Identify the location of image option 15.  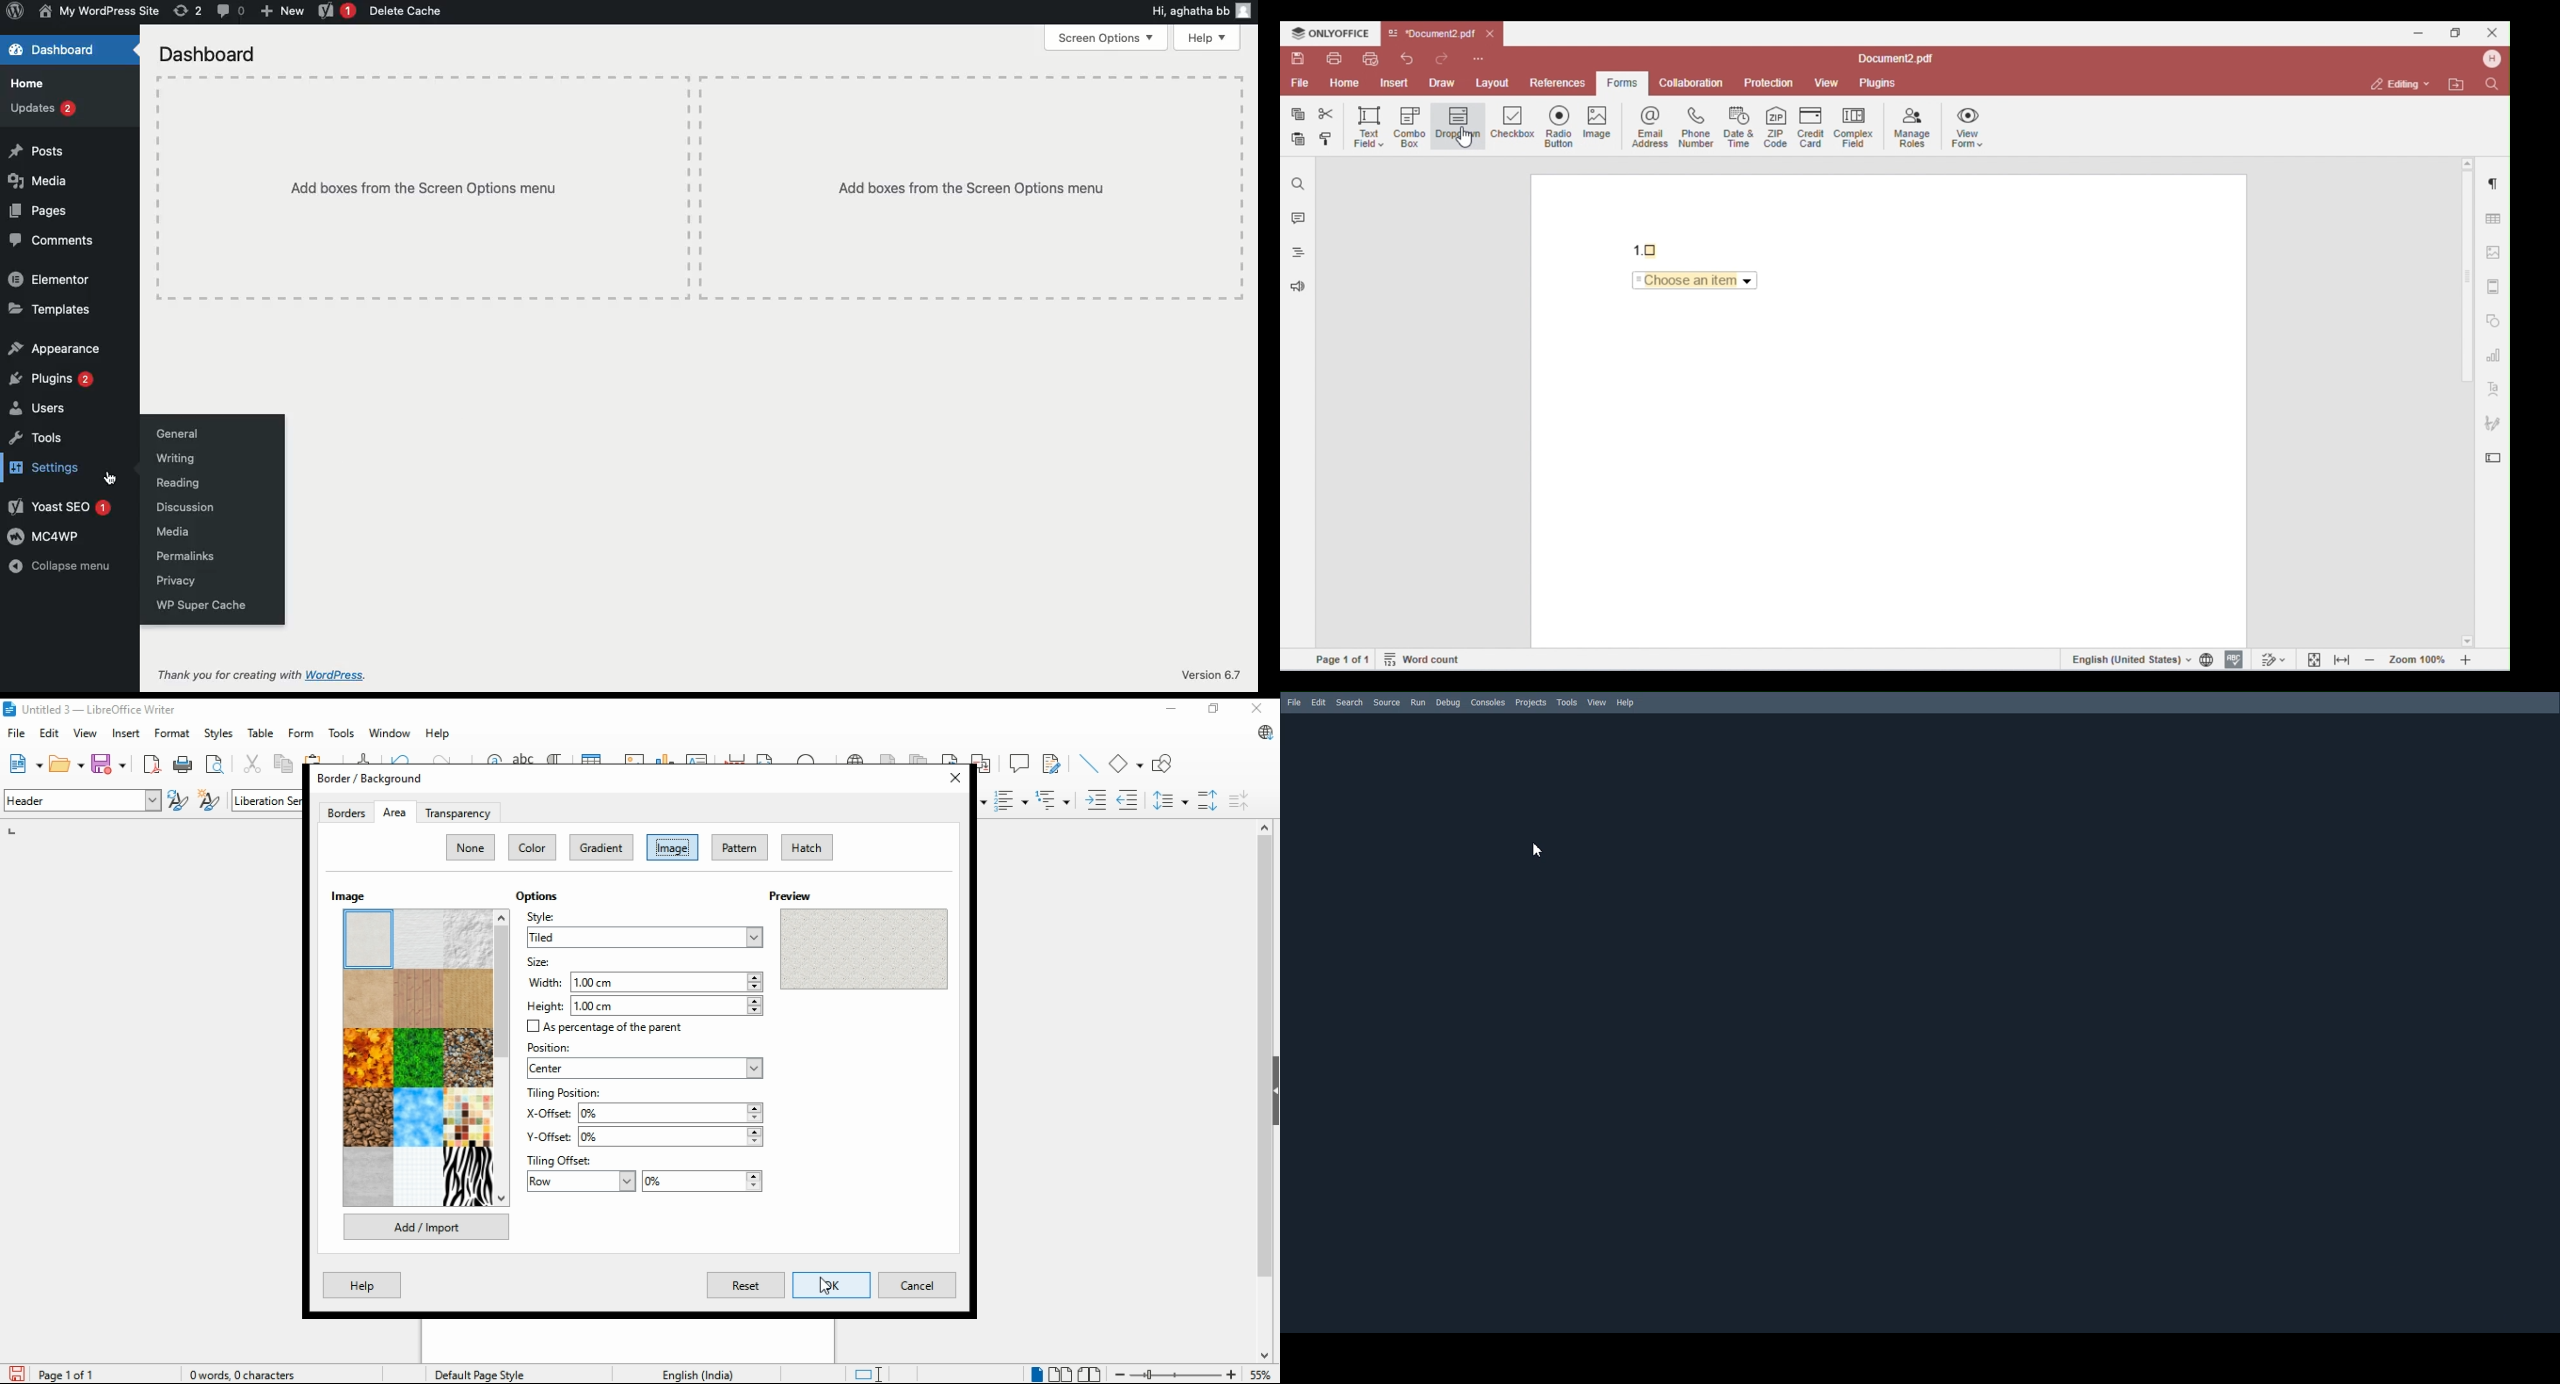
(466, 1178).